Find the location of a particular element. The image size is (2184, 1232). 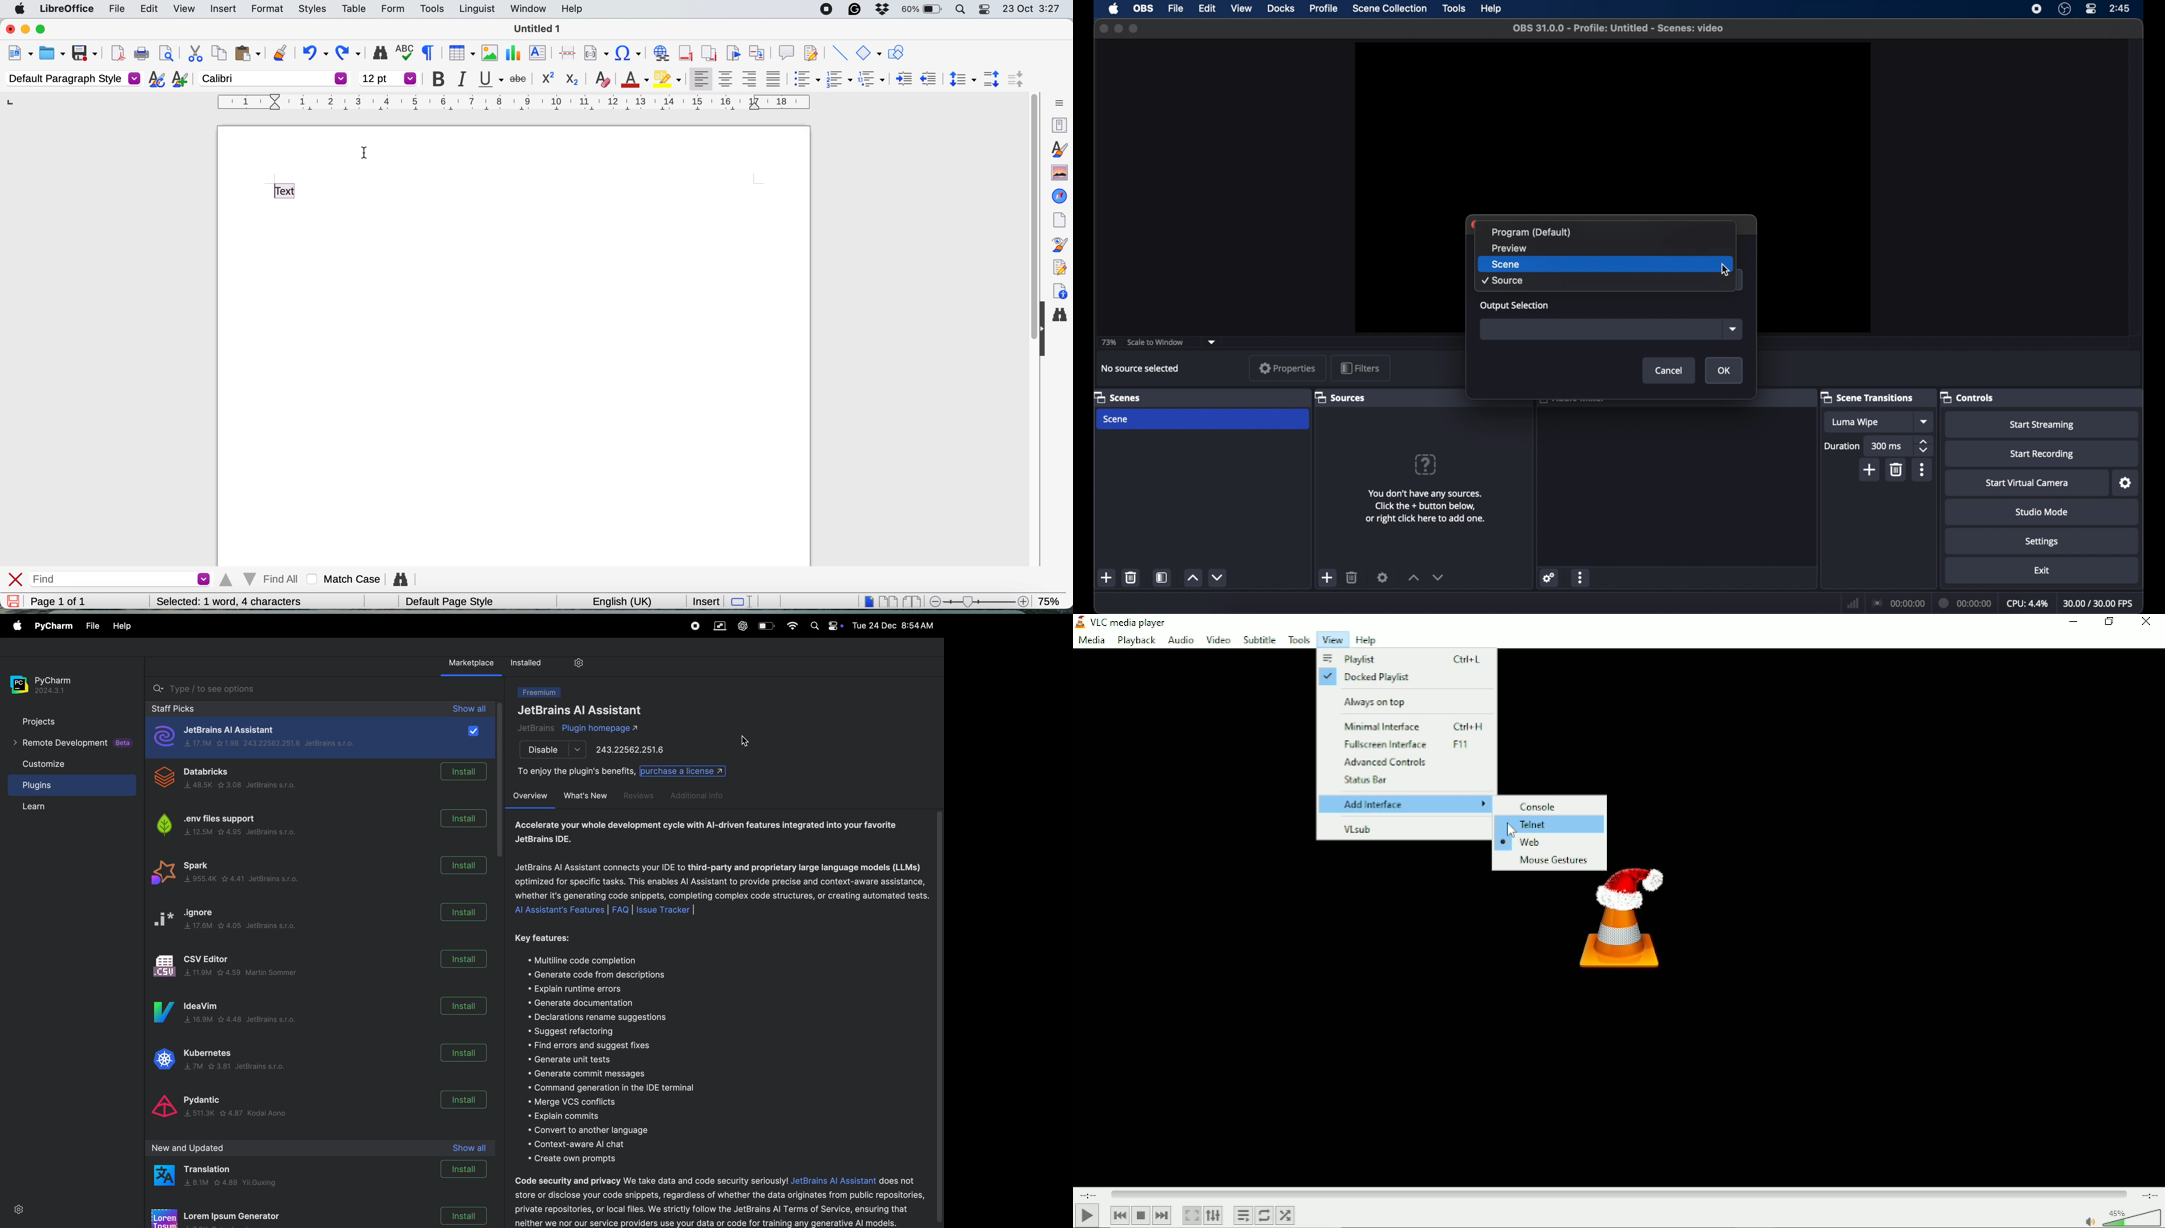

decrement is located at coordinates (1438, 577).